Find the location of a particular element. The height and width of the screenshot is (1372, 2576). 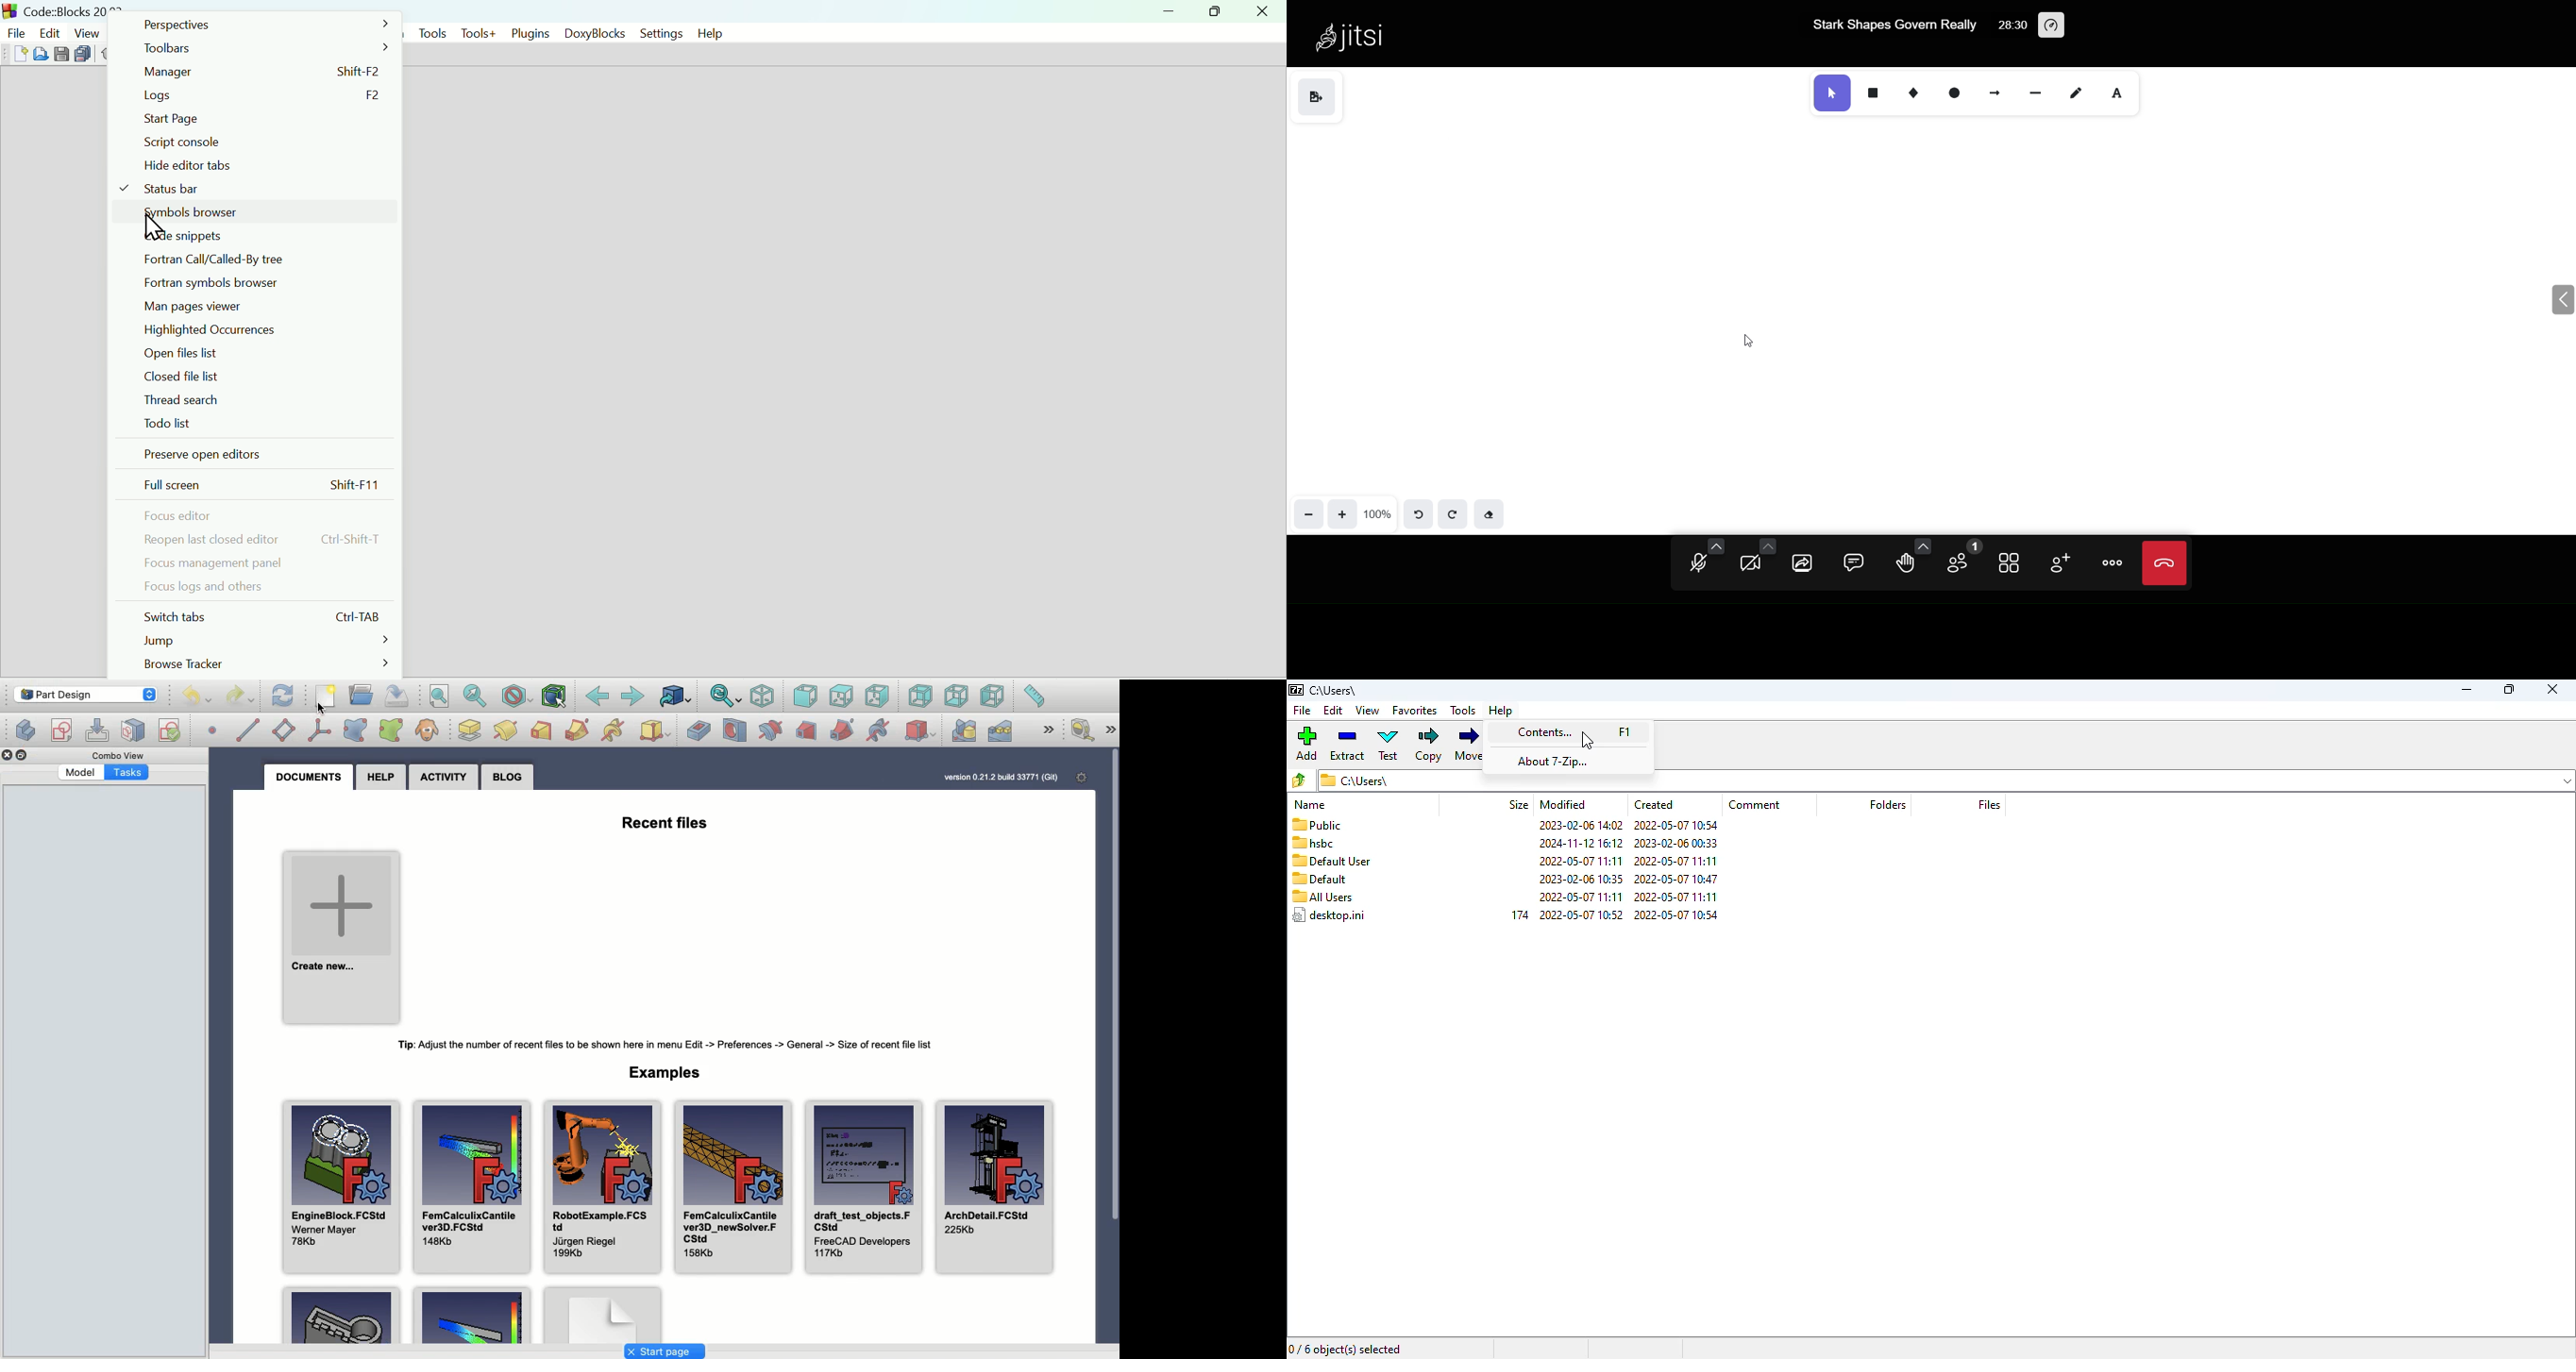

select is located at coordinates (1831, 93).